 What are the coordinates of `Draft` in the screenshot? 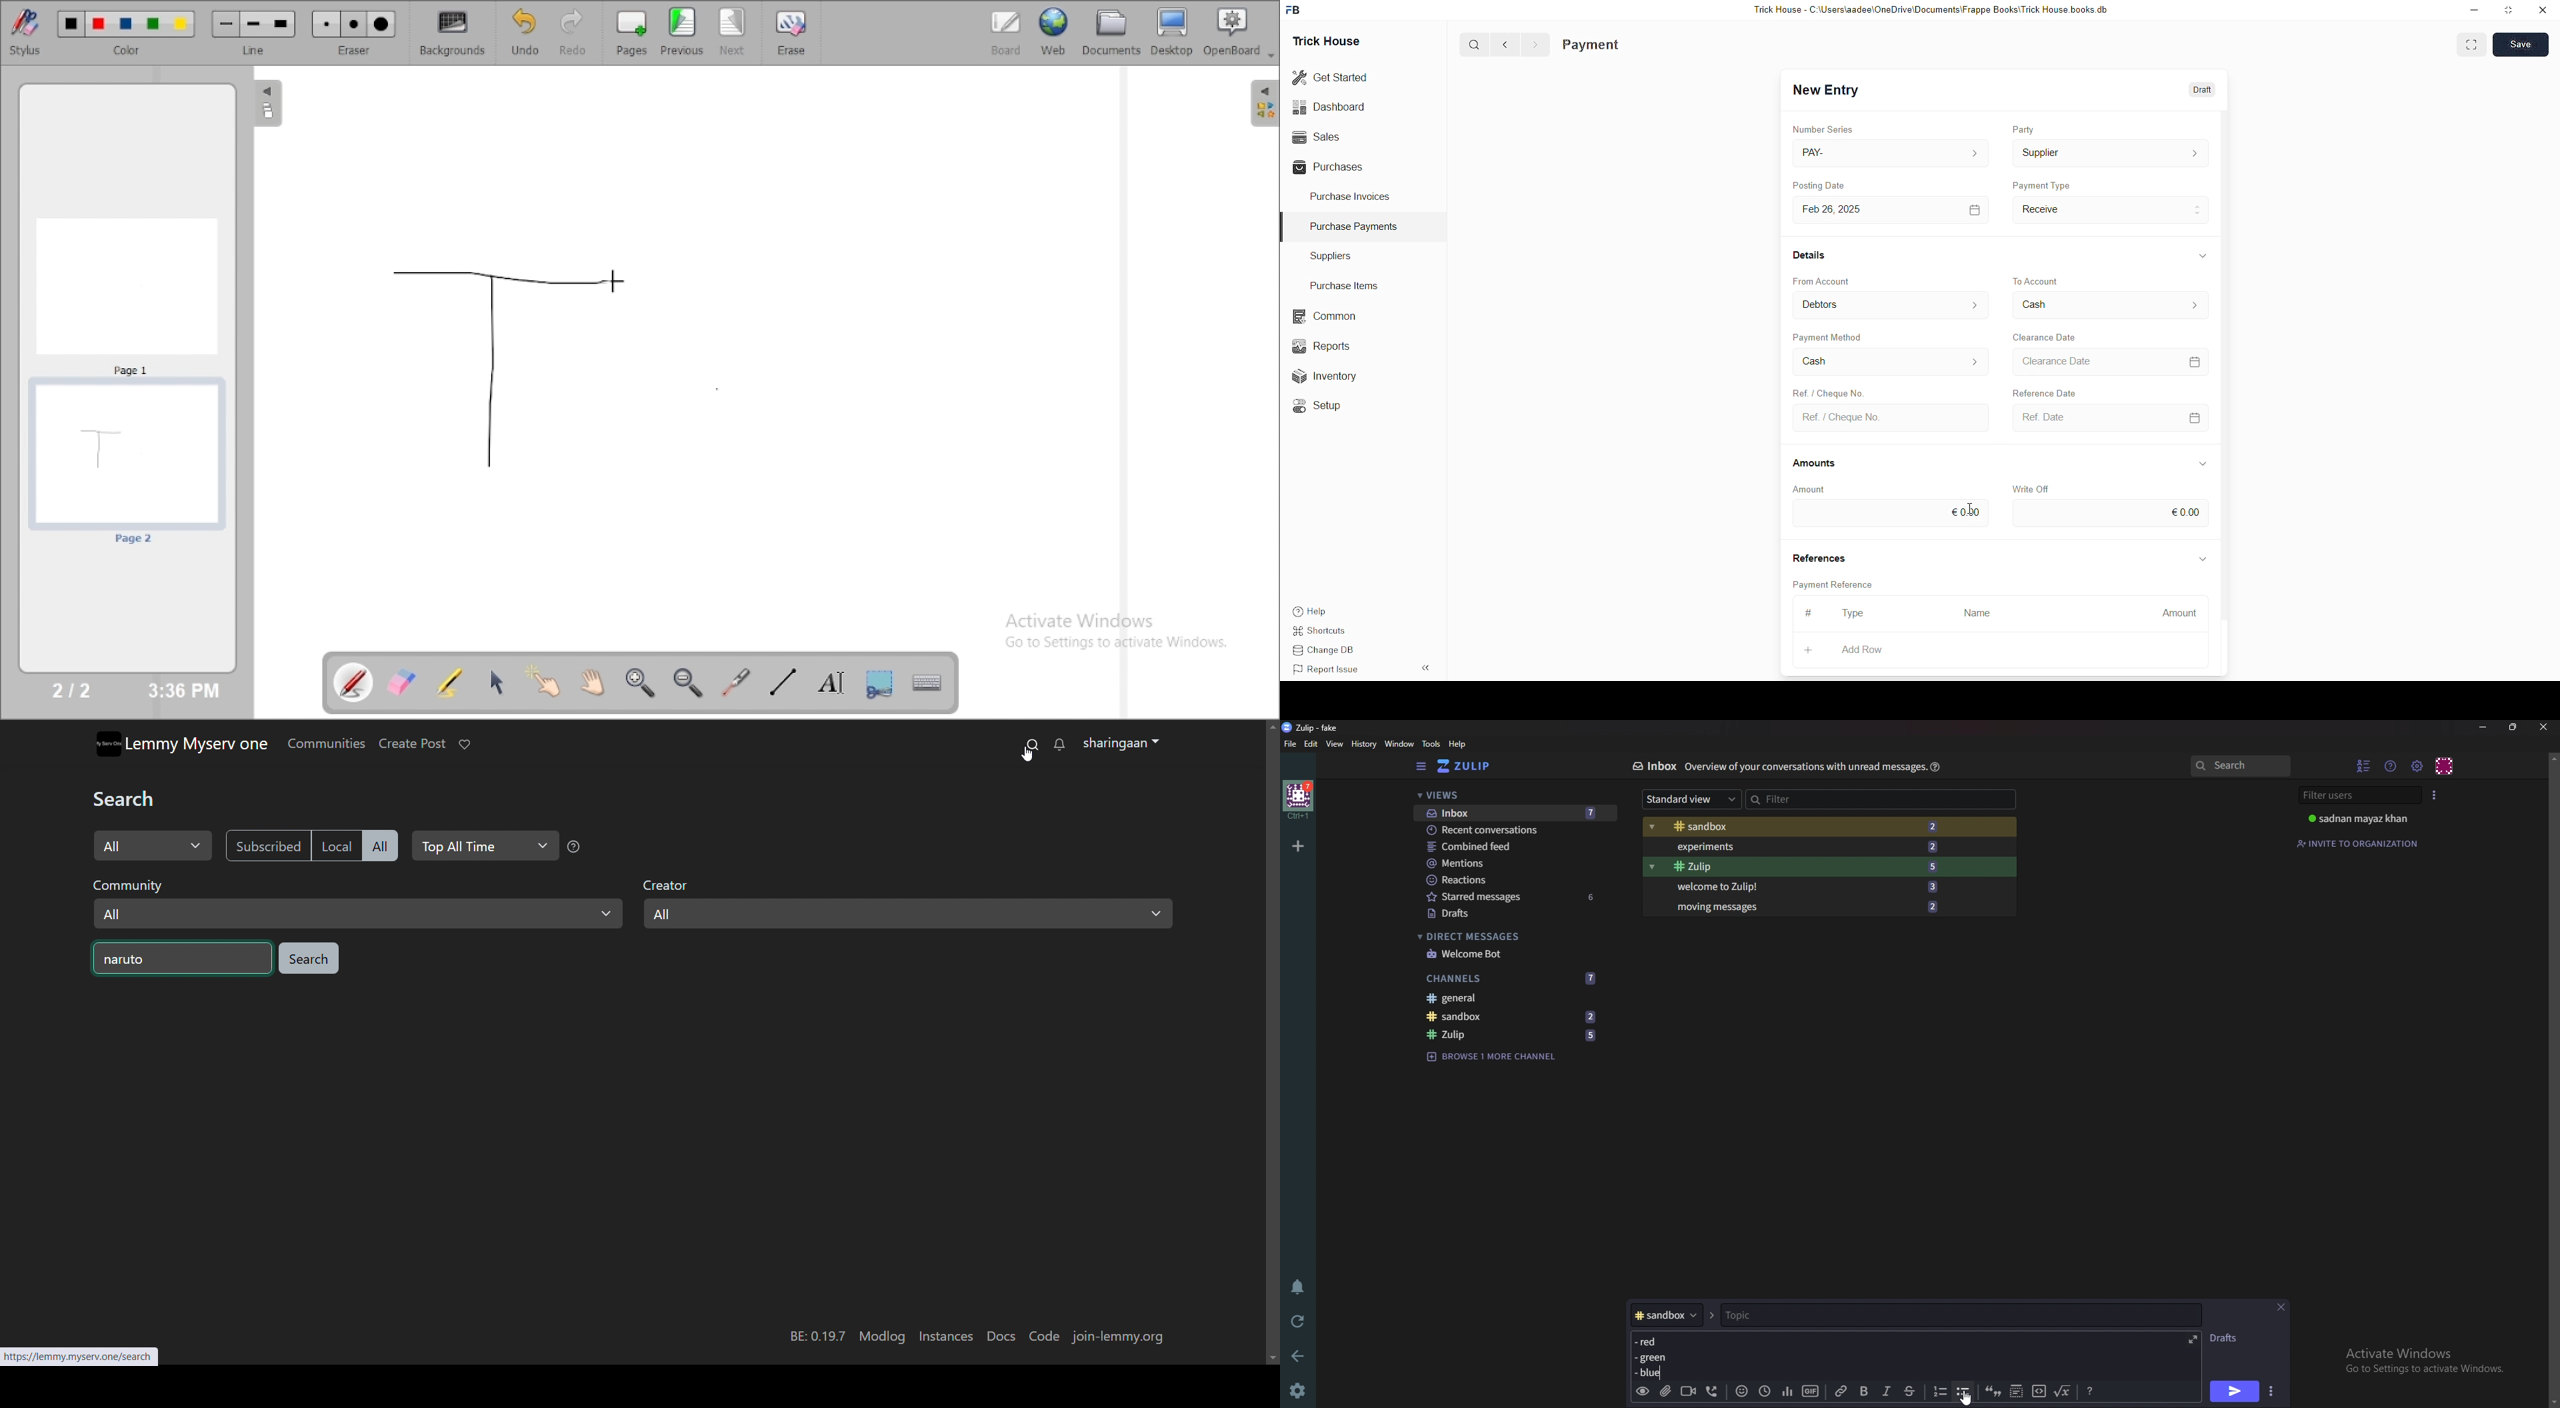 It's located at (2199, 92).